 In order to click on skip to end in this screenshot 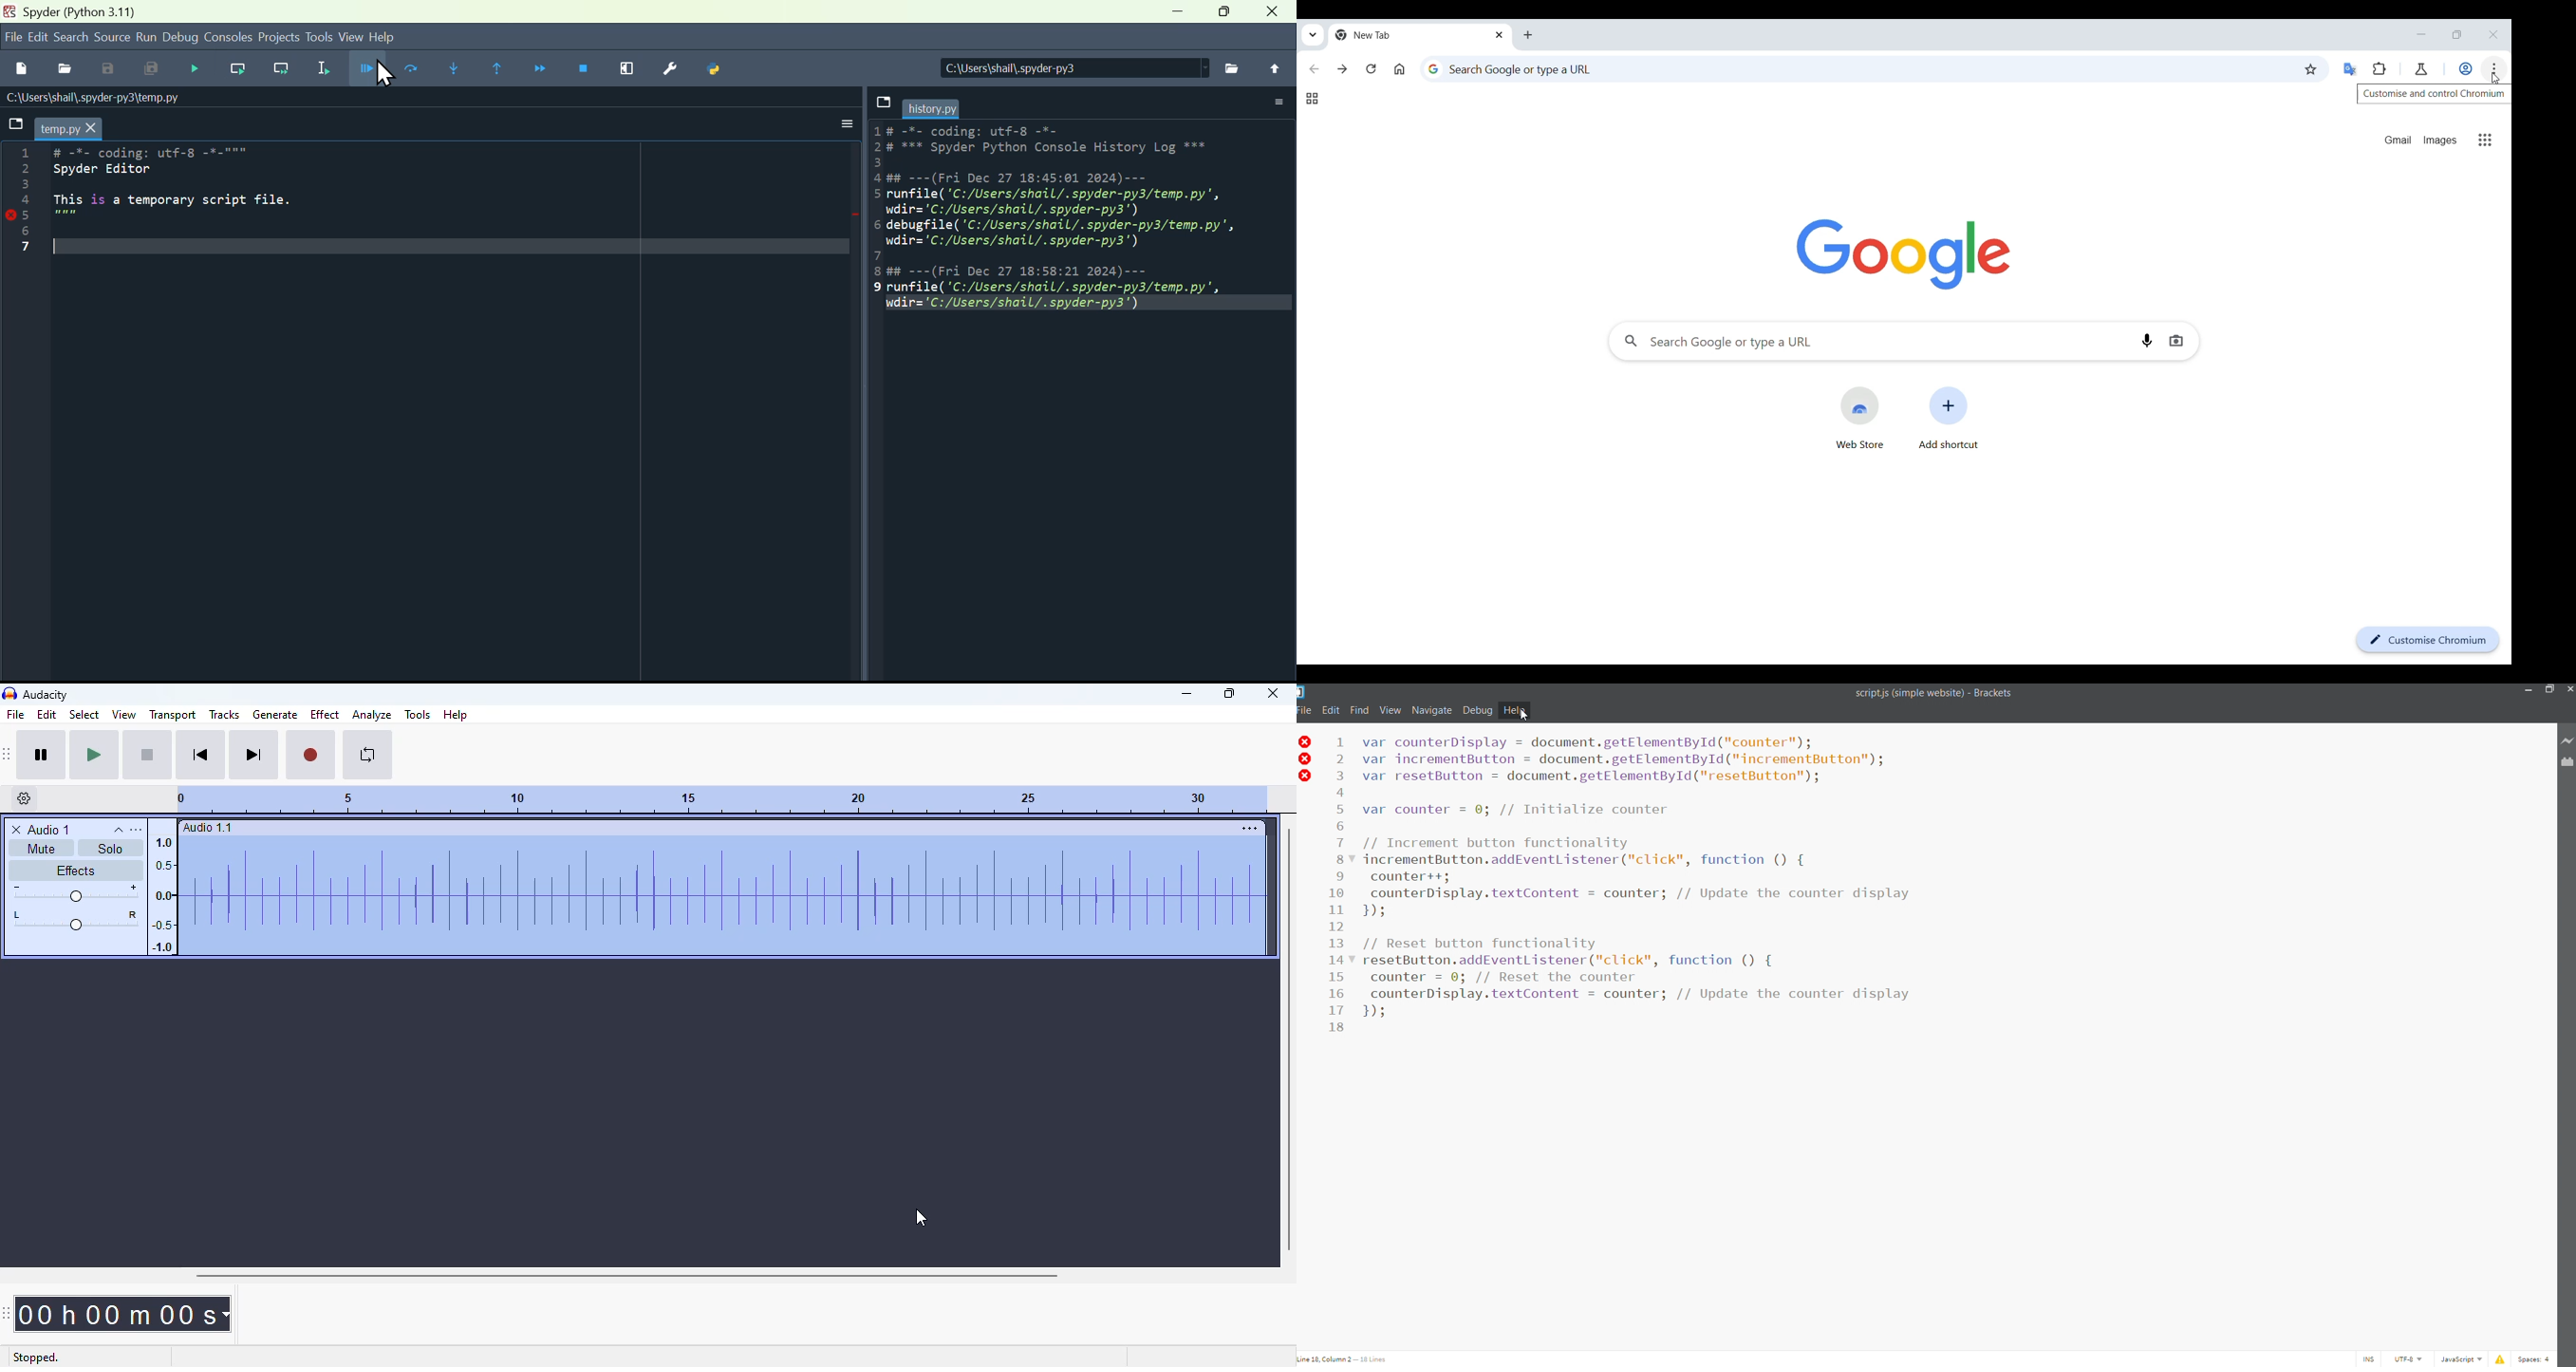, I will do `click(253, 756)`.